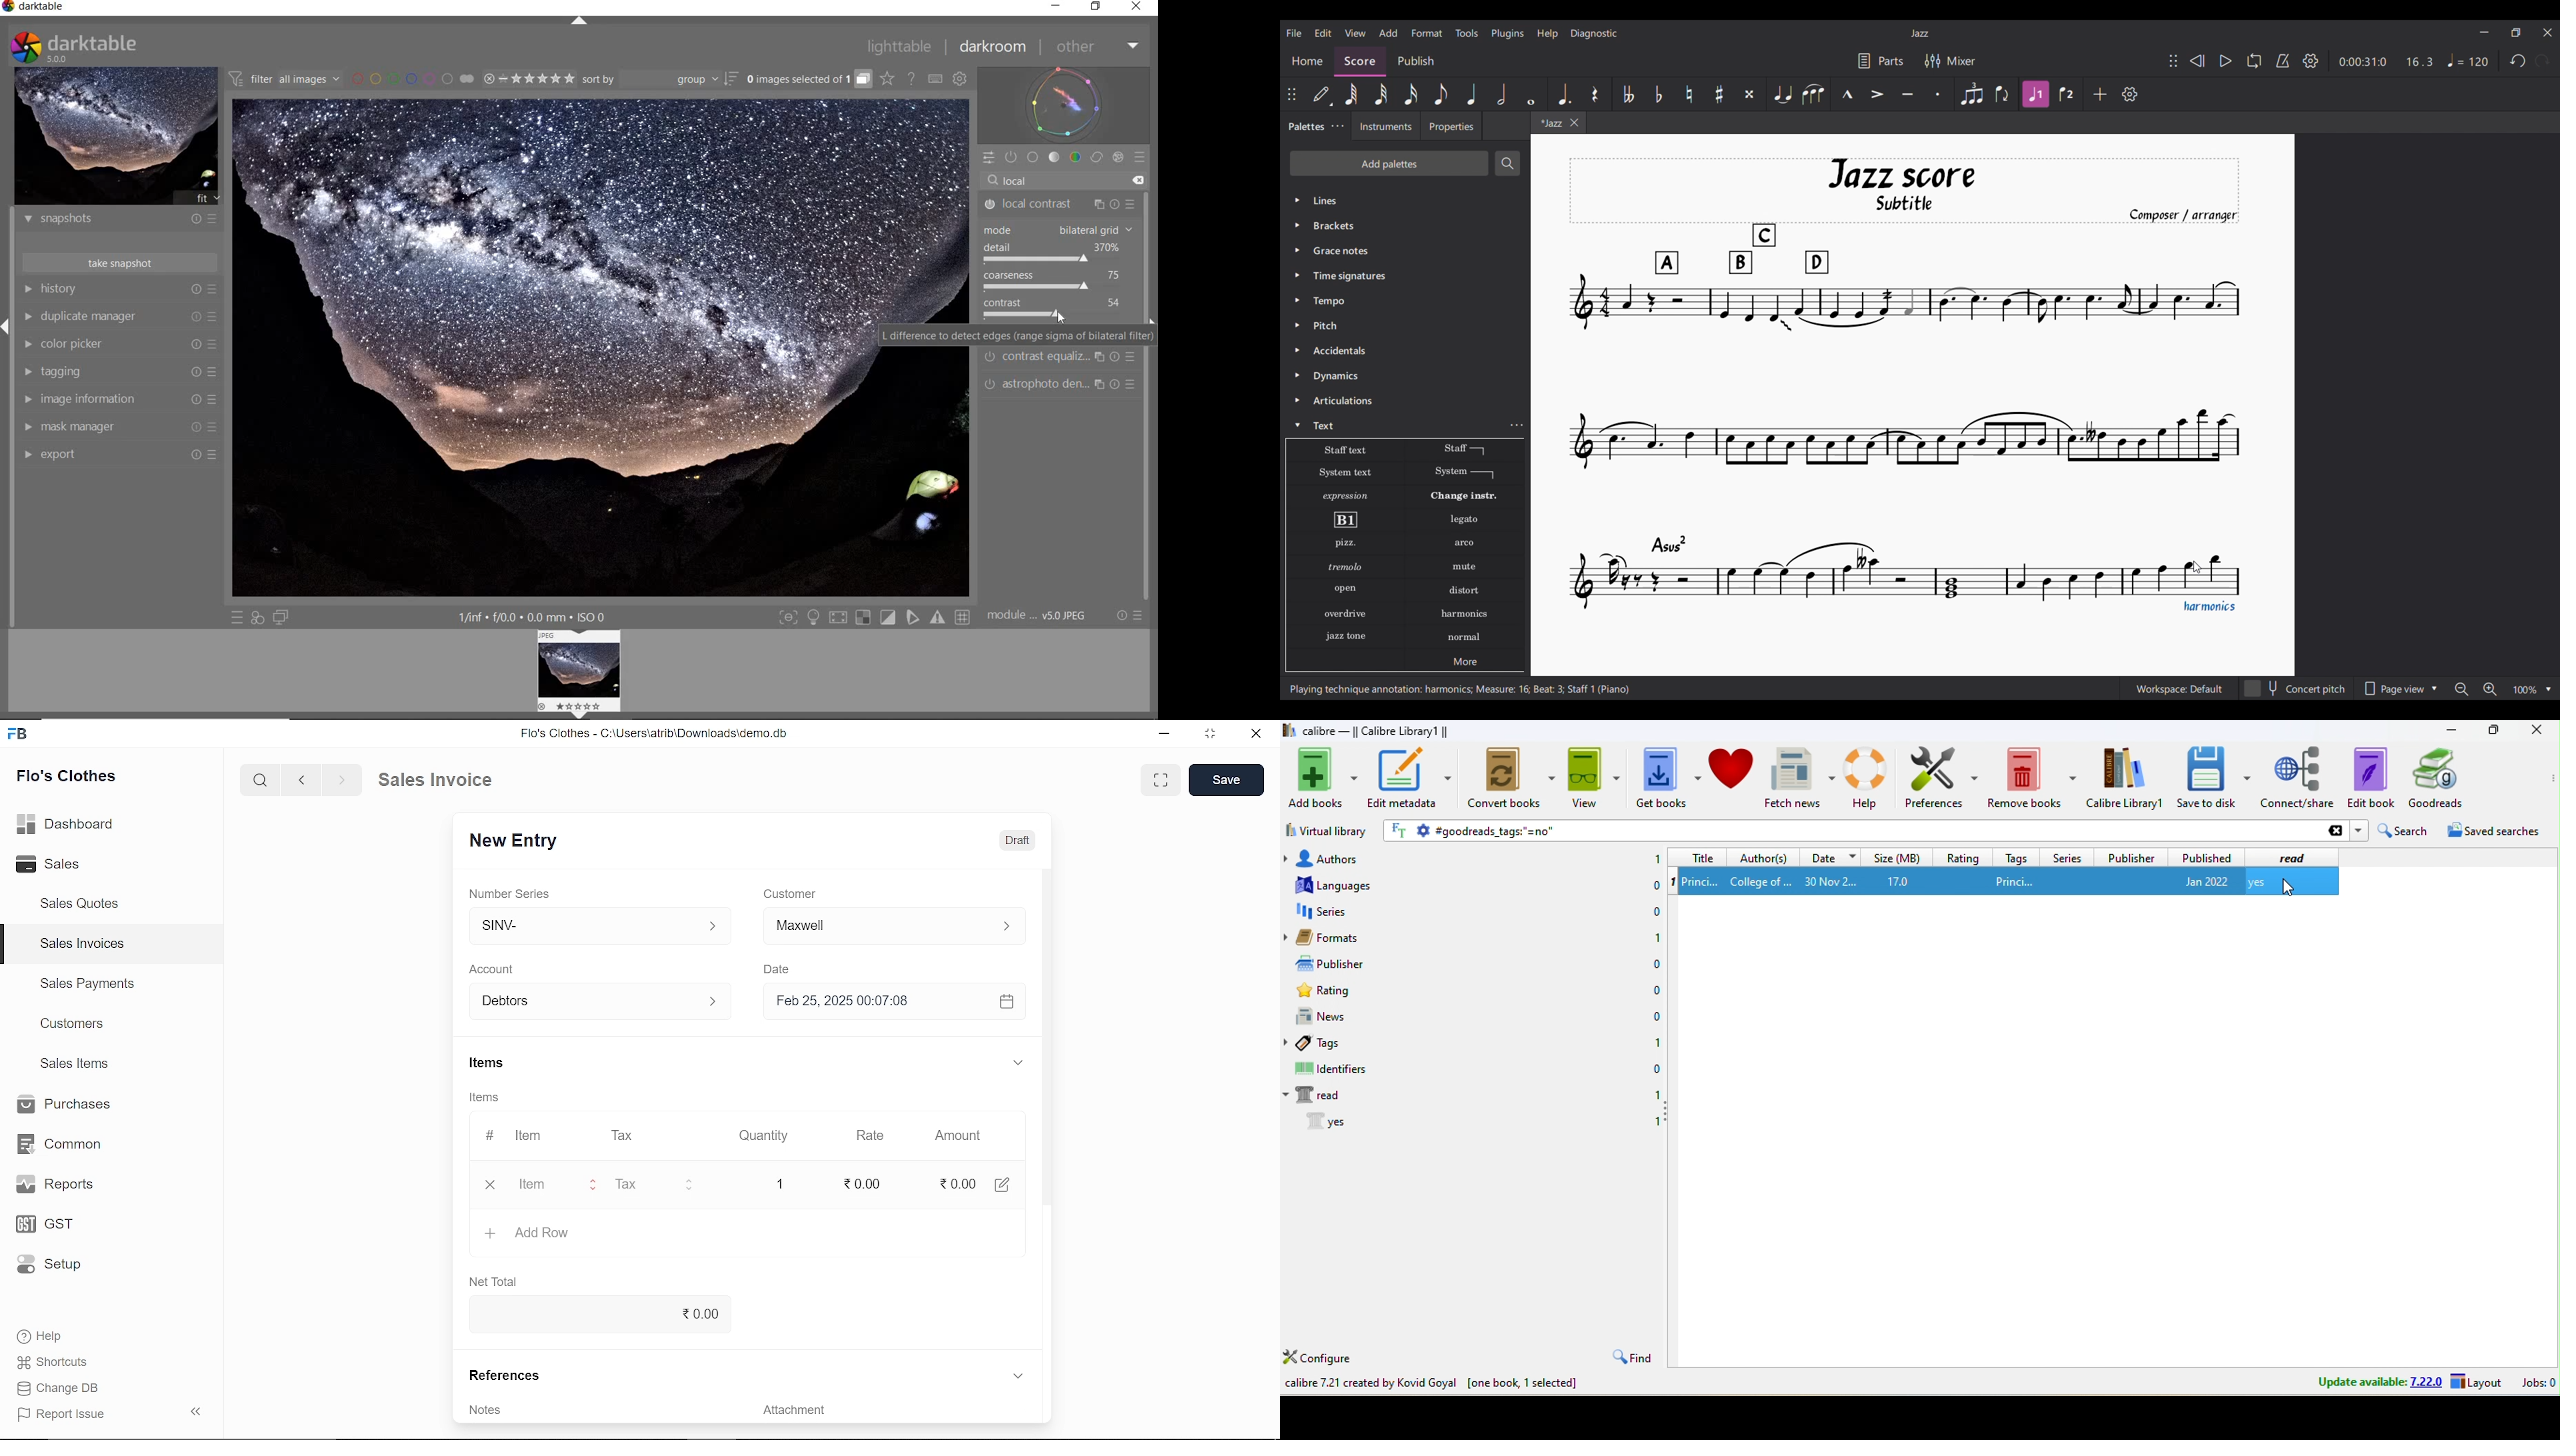 The image size is (2576, 1456). Describe the element at coordinates (491, 1063) in the screenshot. I see `Items` at that location.